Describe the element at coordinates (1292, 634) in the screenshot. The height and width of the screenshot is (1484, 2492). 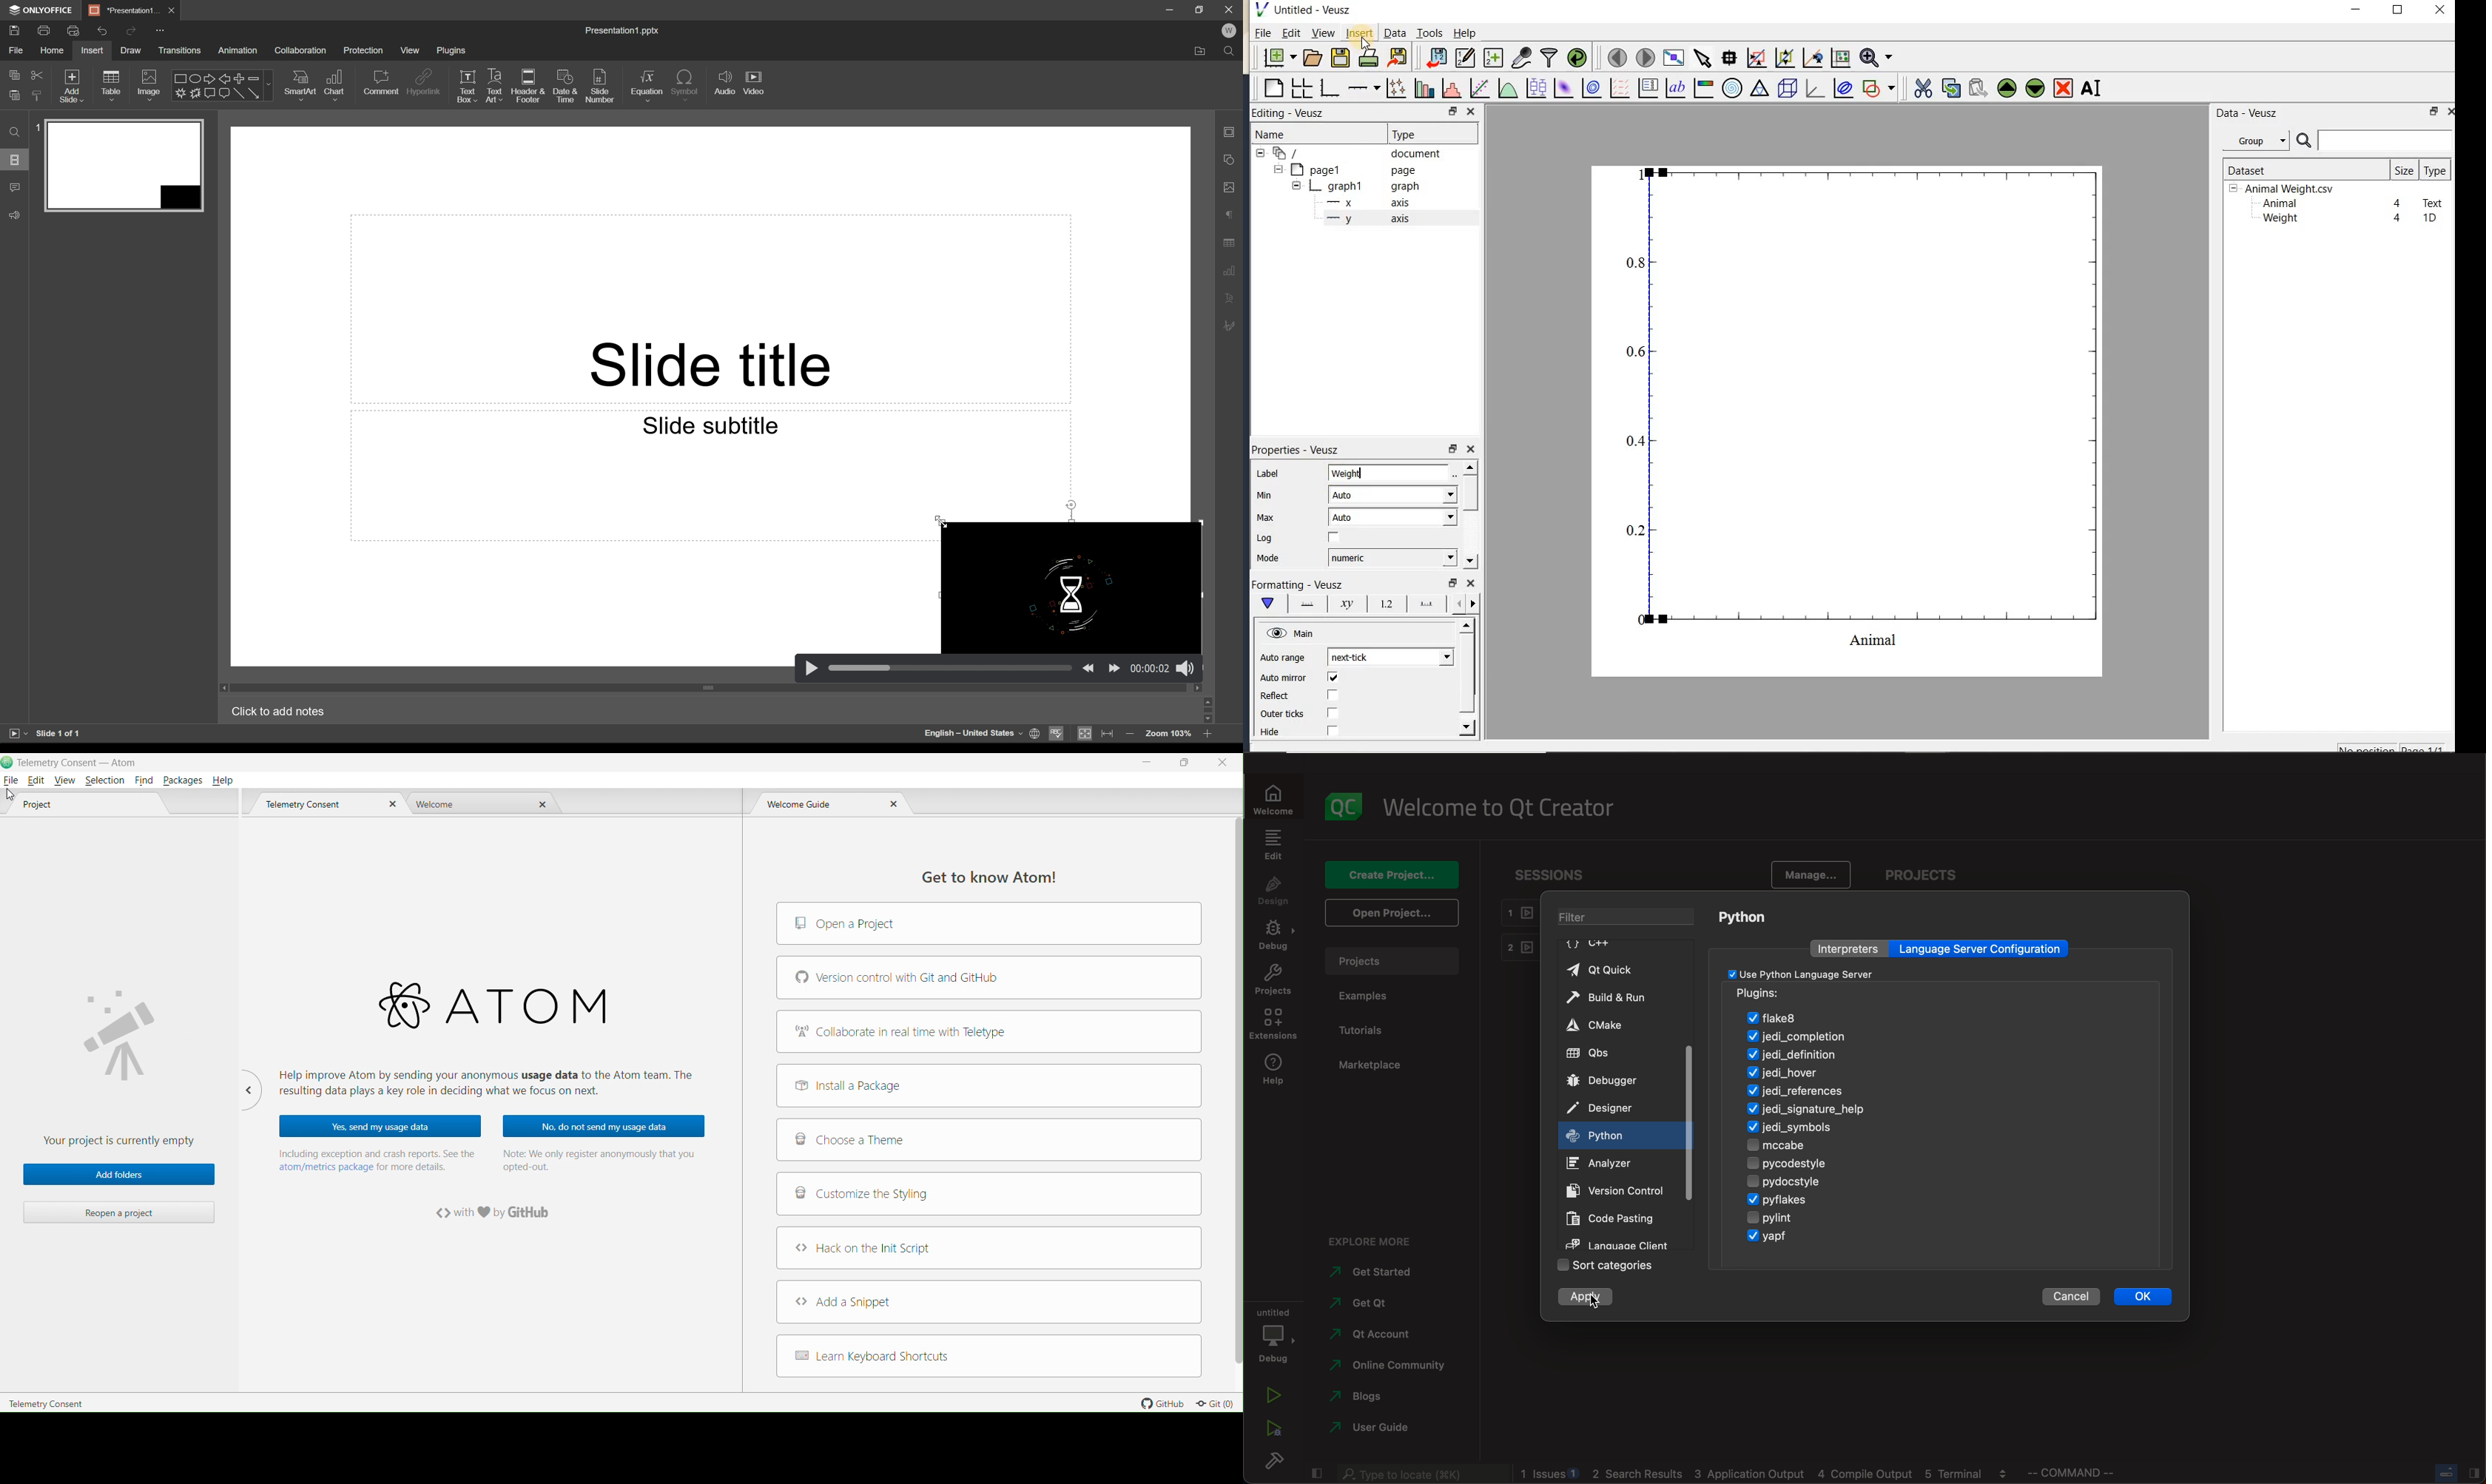
I see `Main` at that location.